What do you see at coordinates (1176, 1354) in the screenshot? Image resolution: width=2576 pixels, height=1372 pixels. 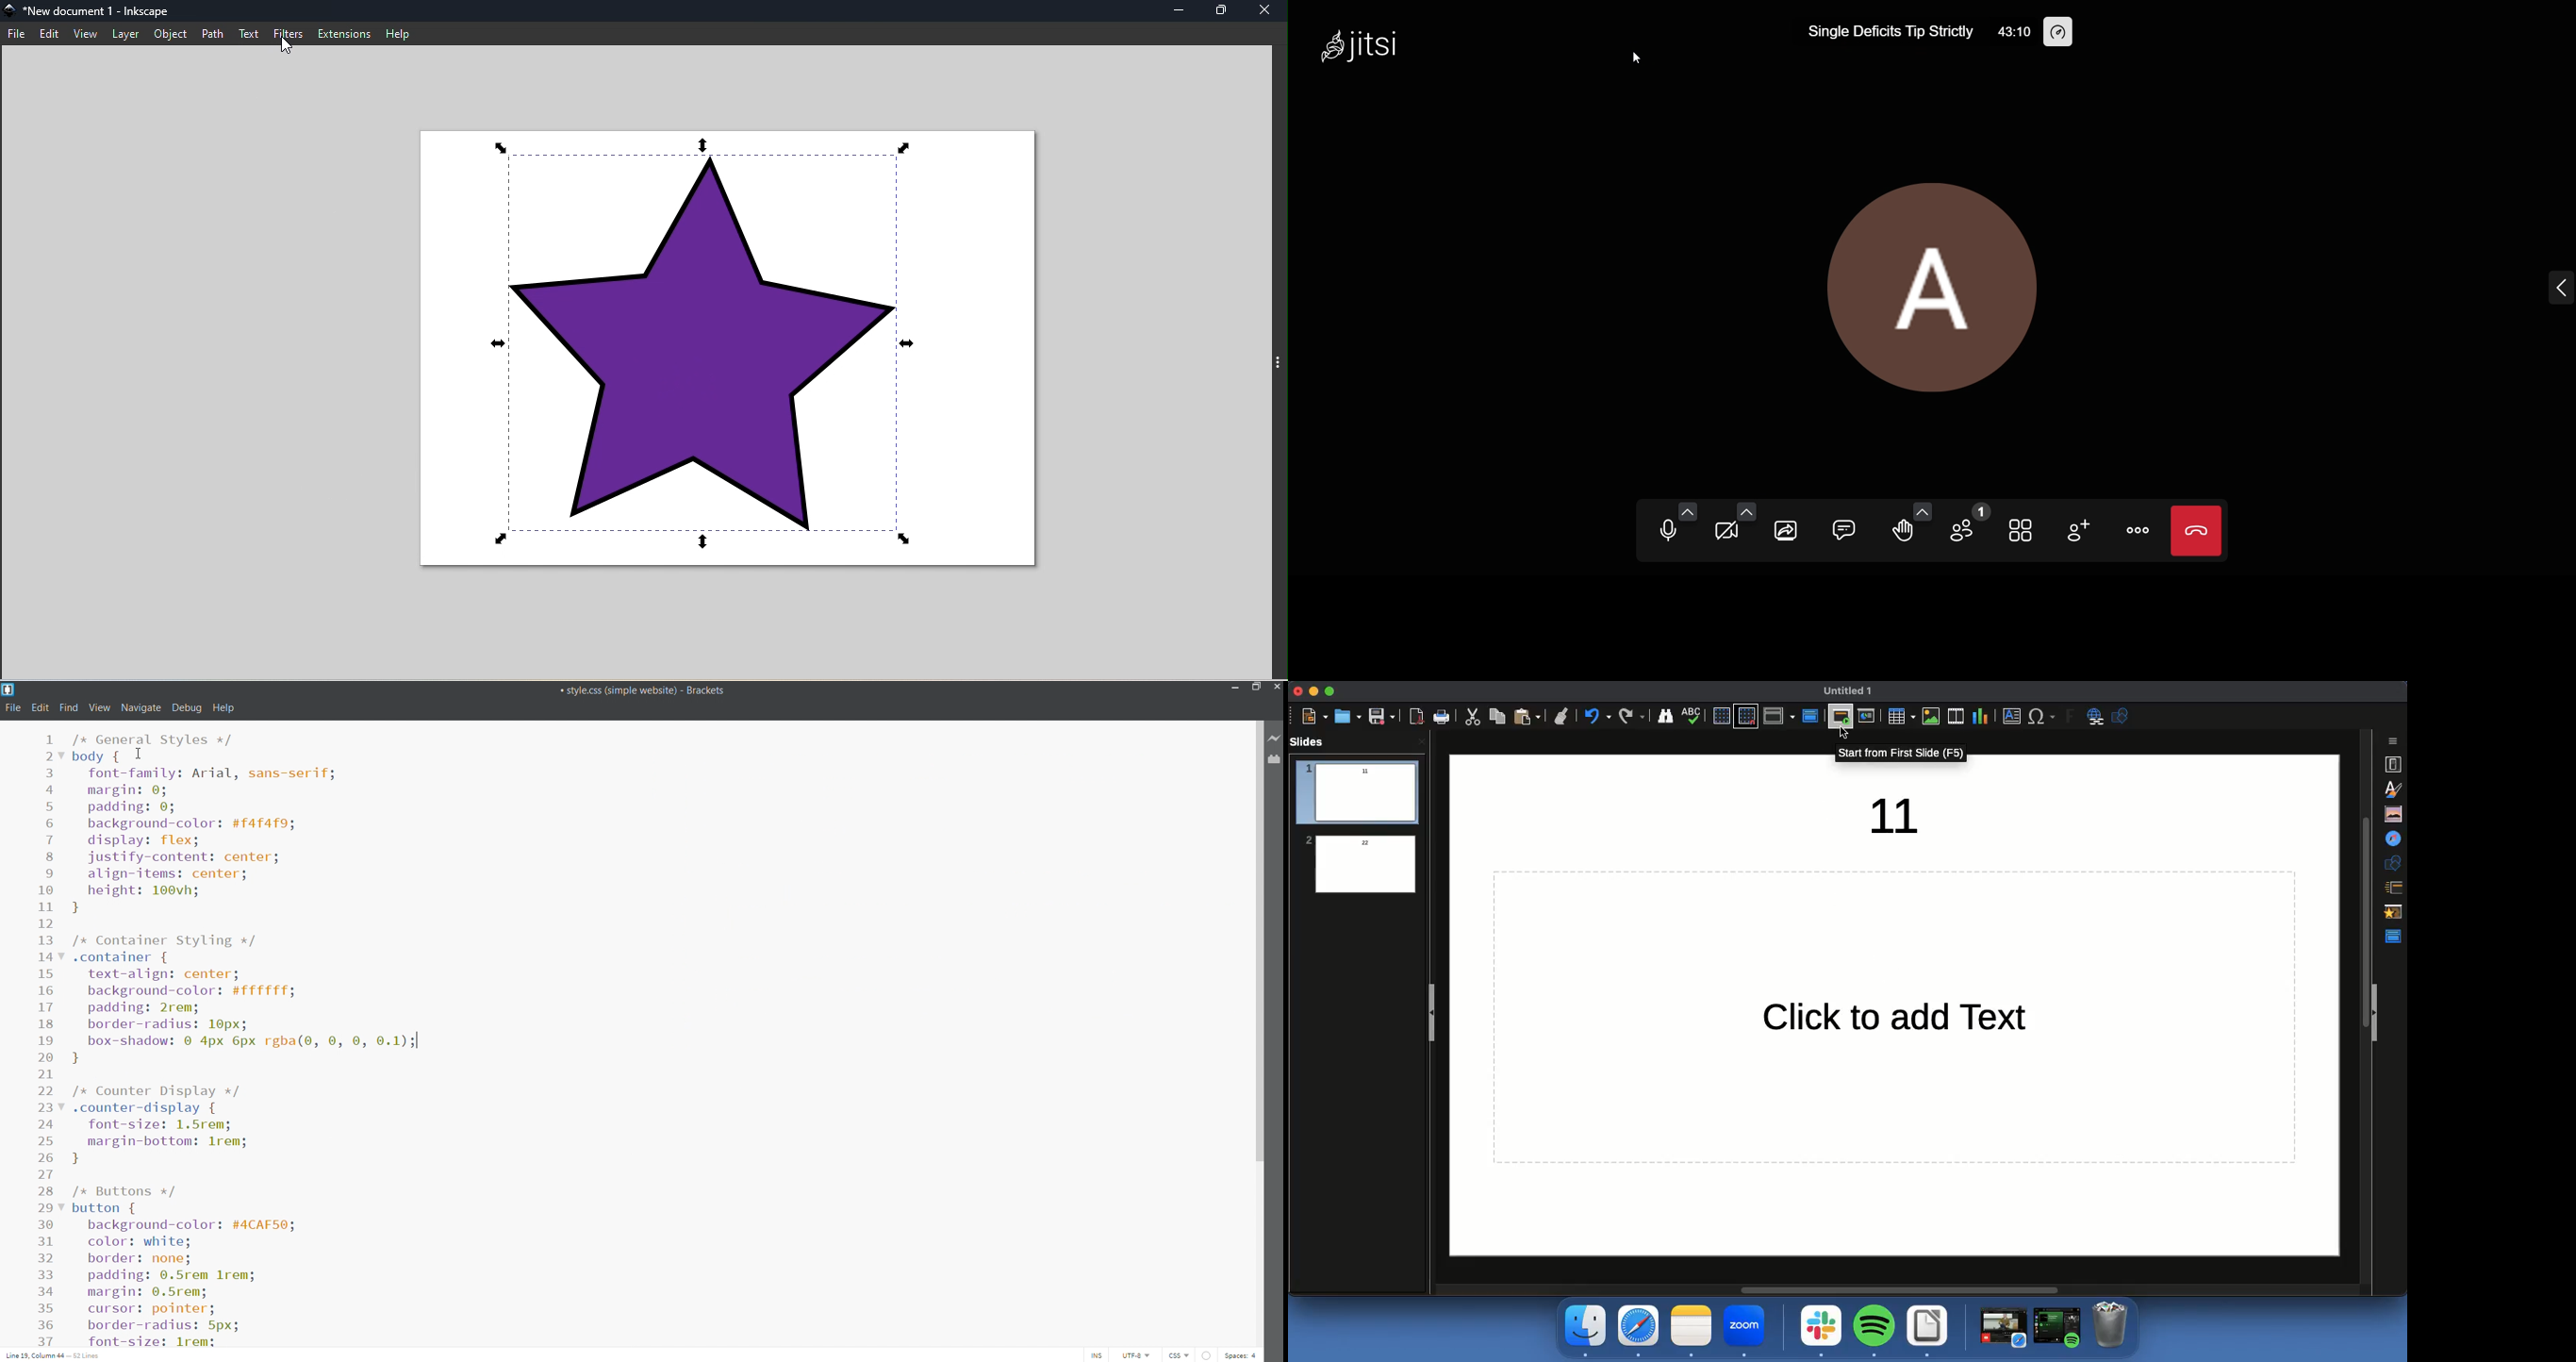 I see `file type` at bounding box center [1176, 1354].